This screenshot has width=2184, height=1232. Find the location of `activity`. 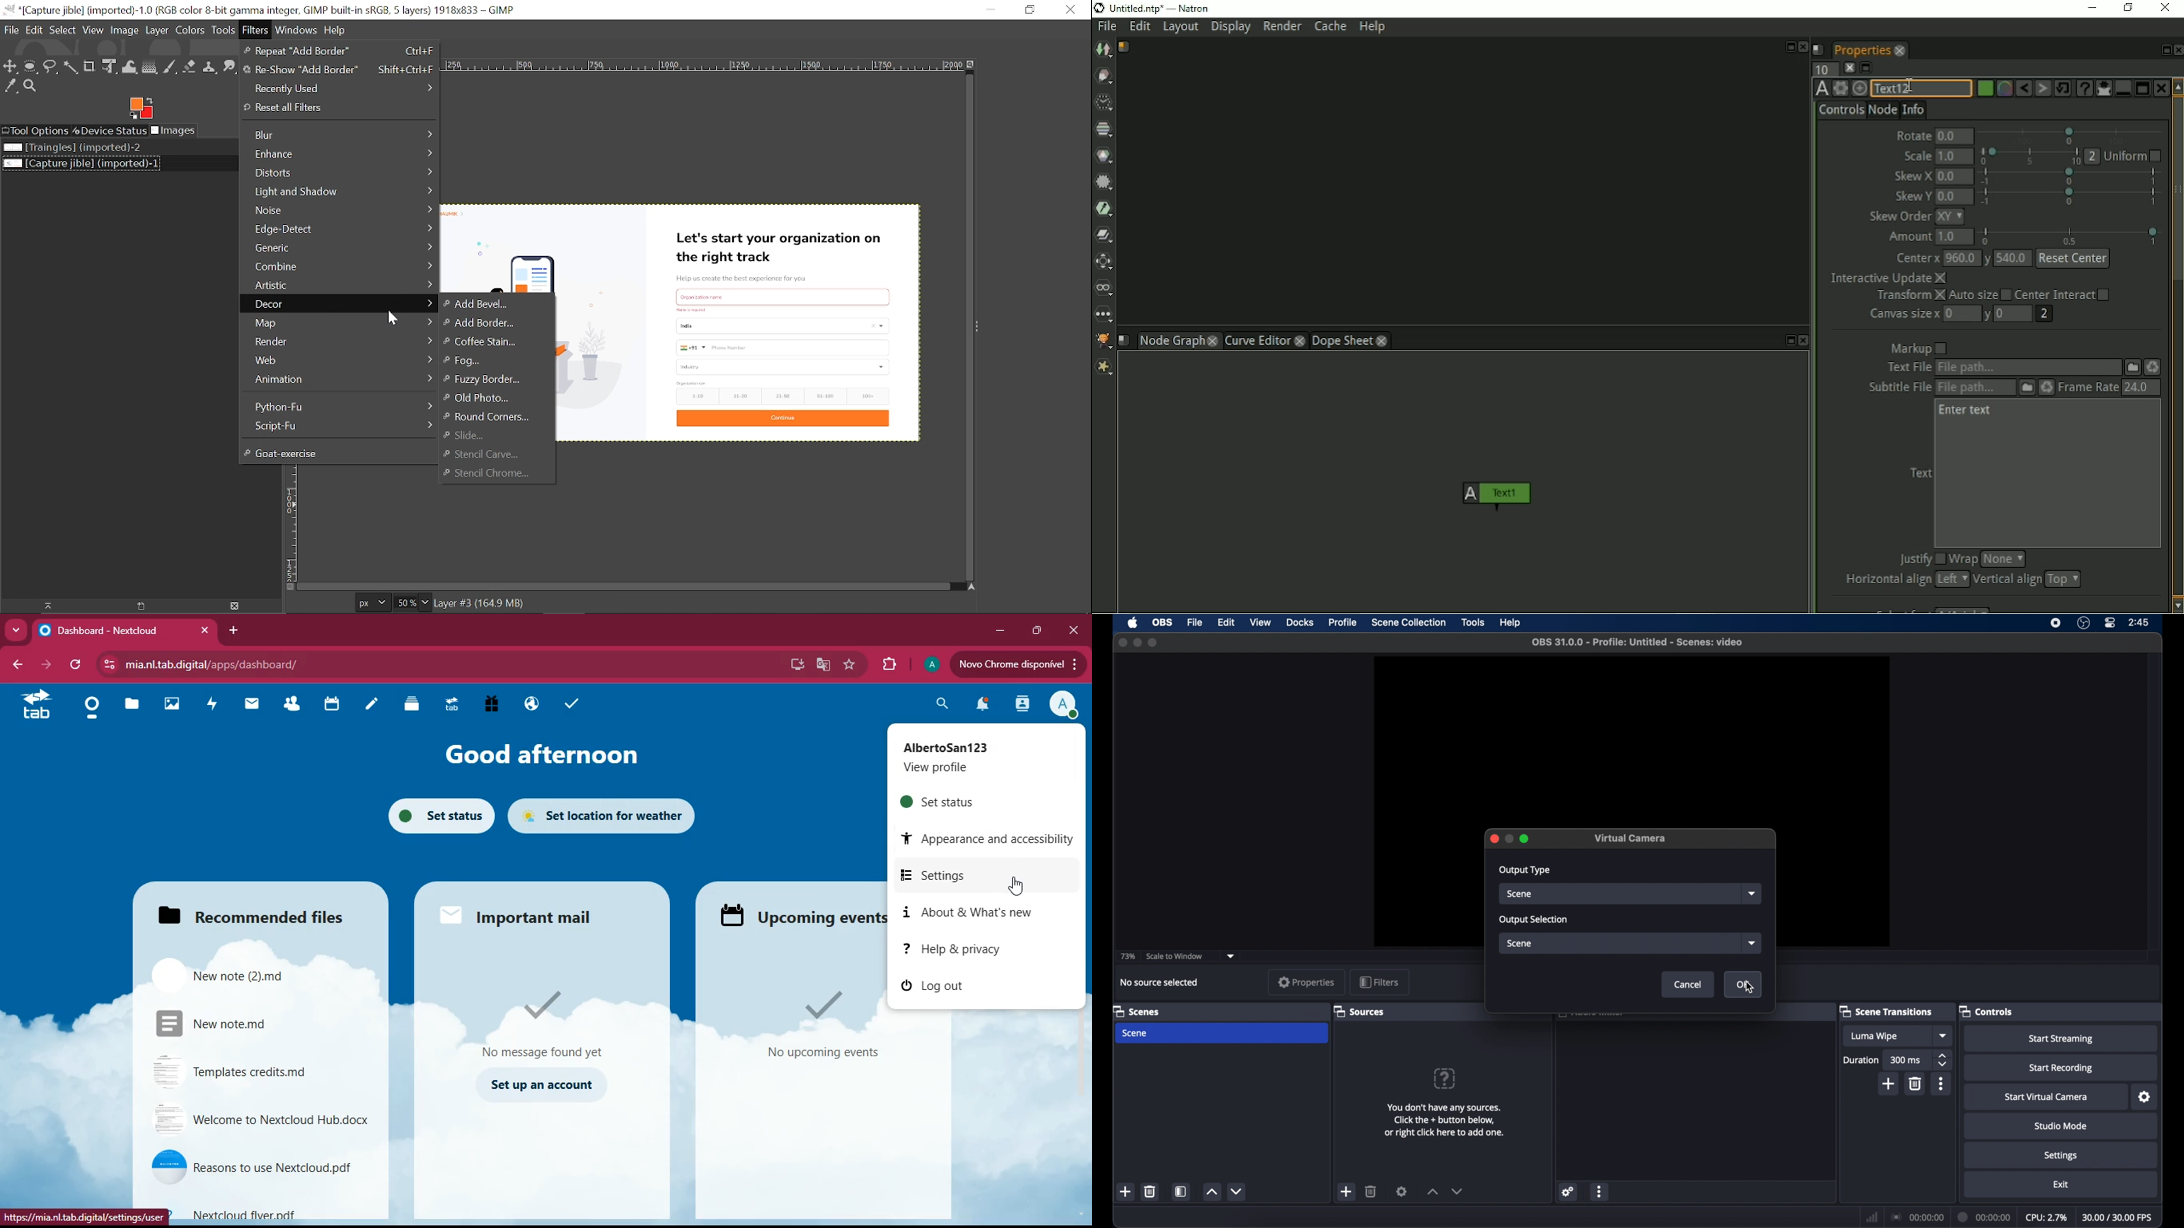

activity is located at coordinates (212, 706).